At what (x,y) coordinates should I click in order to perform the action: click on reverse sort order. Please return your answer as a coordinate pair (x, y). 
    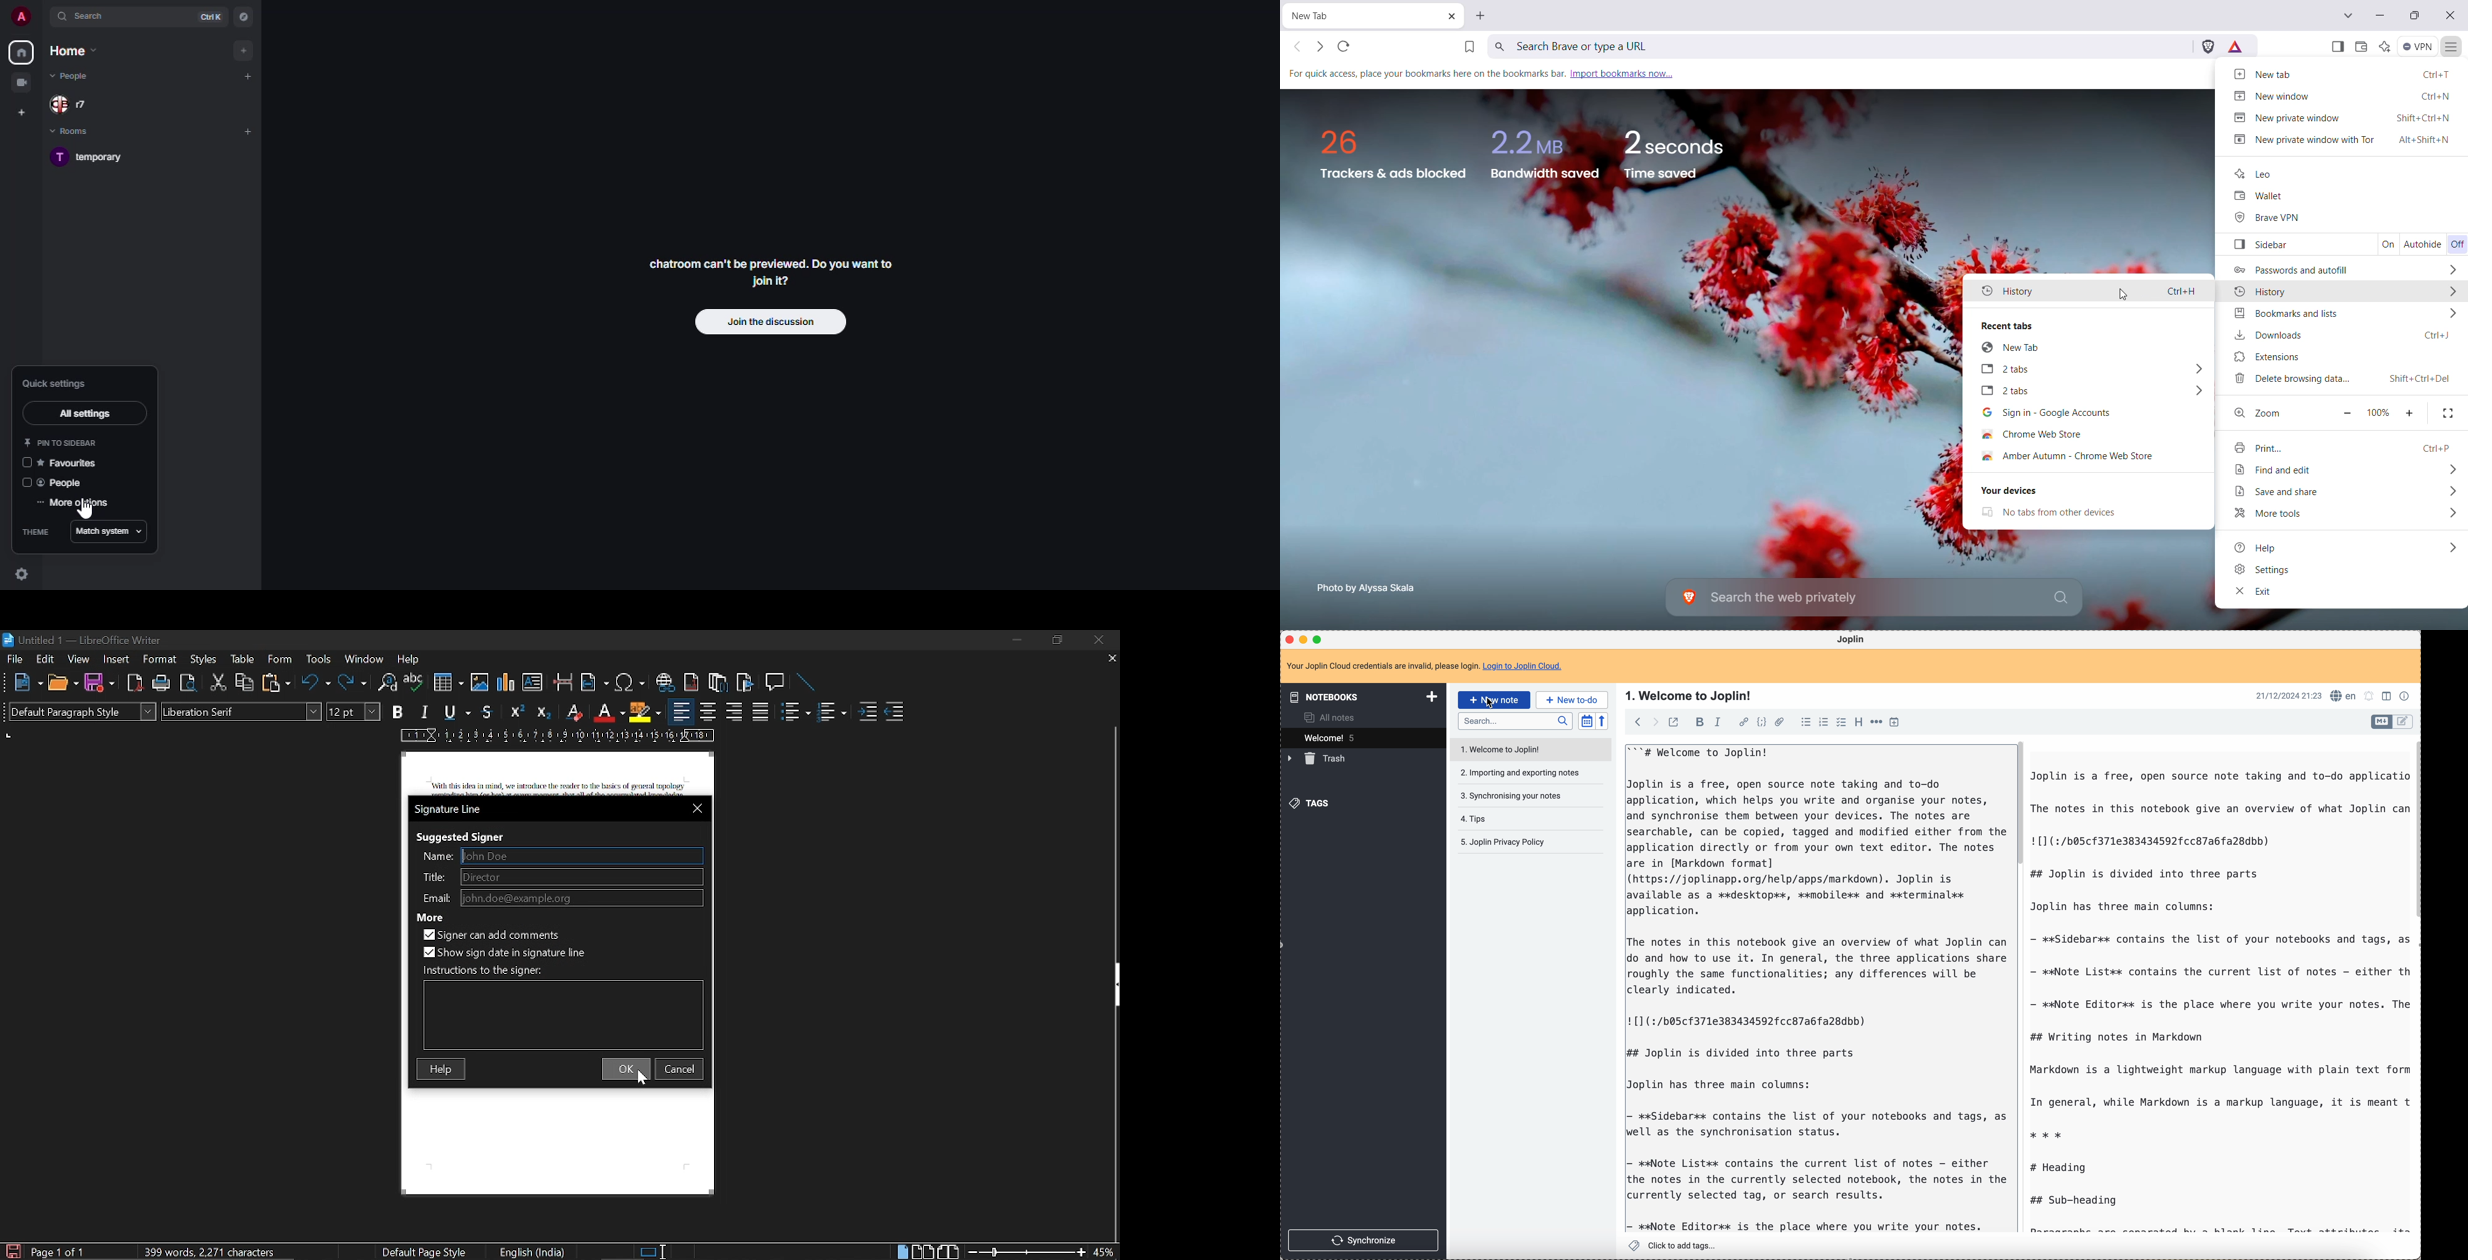
    Looking at the image, I should click on (1602, 721).